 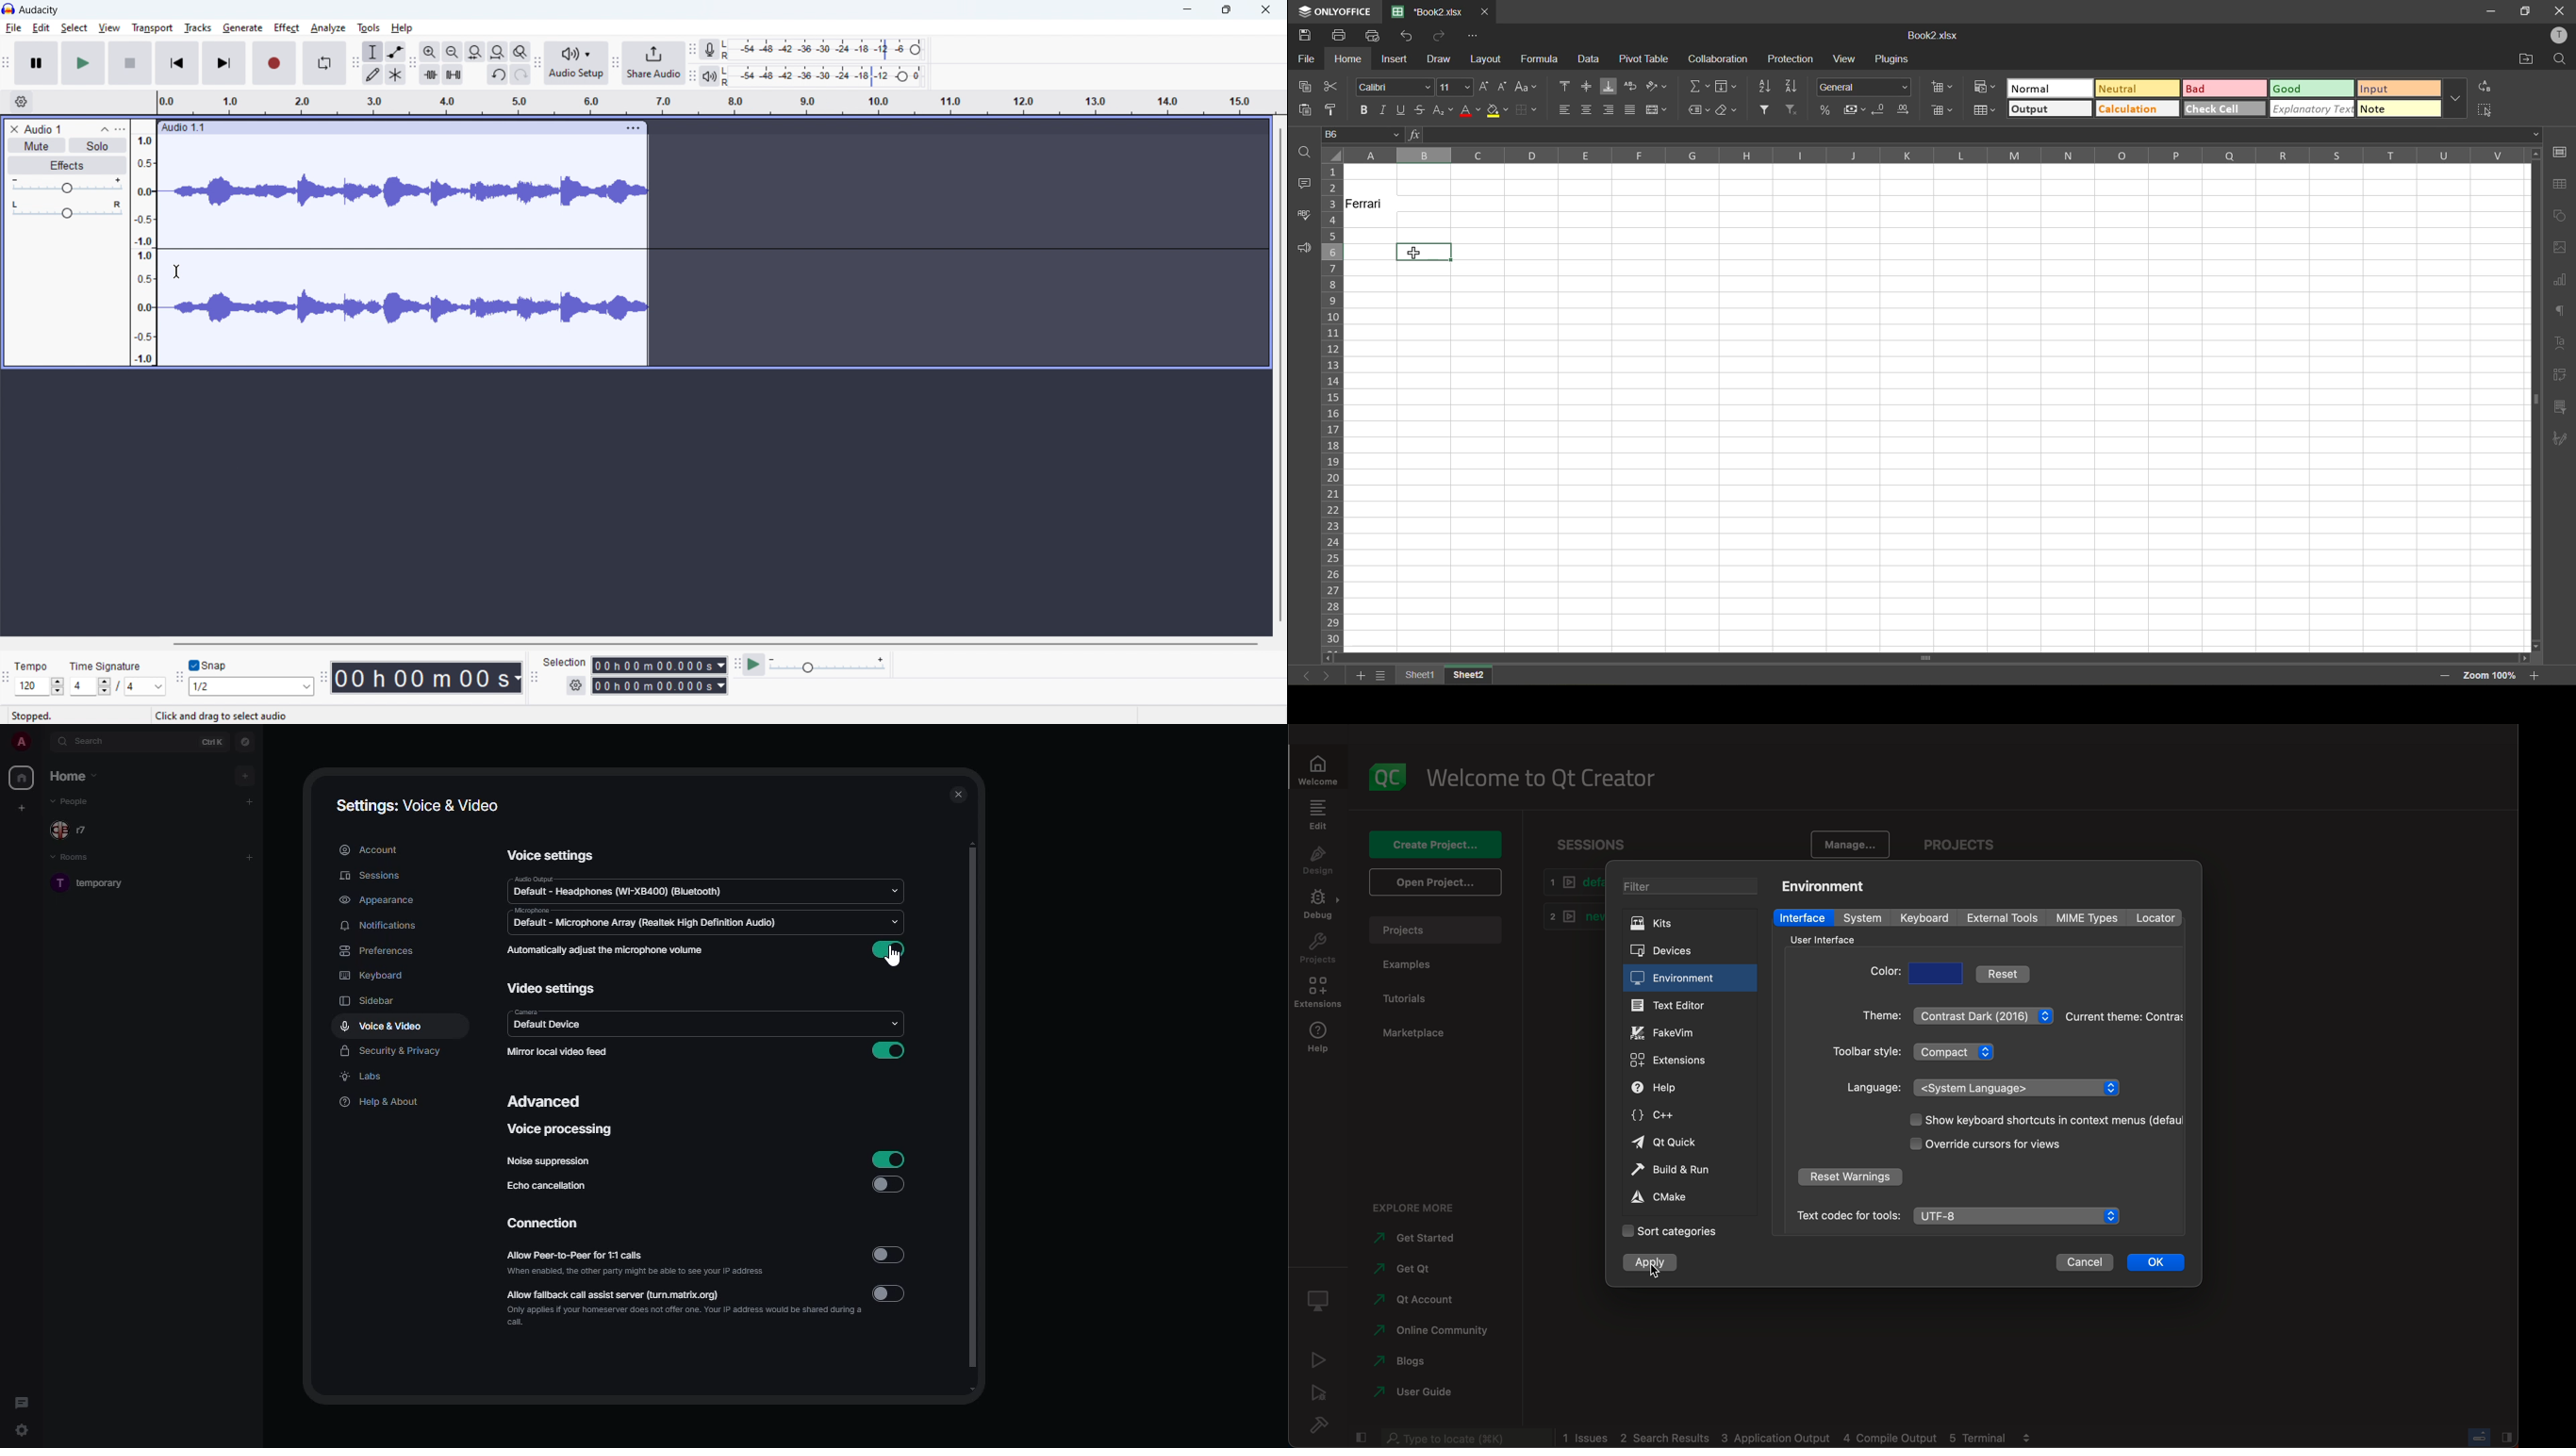 What do you see at coordinates (1381, 675) in the screenshot?
I see `sheet list` at bounding box center [1381, 675].